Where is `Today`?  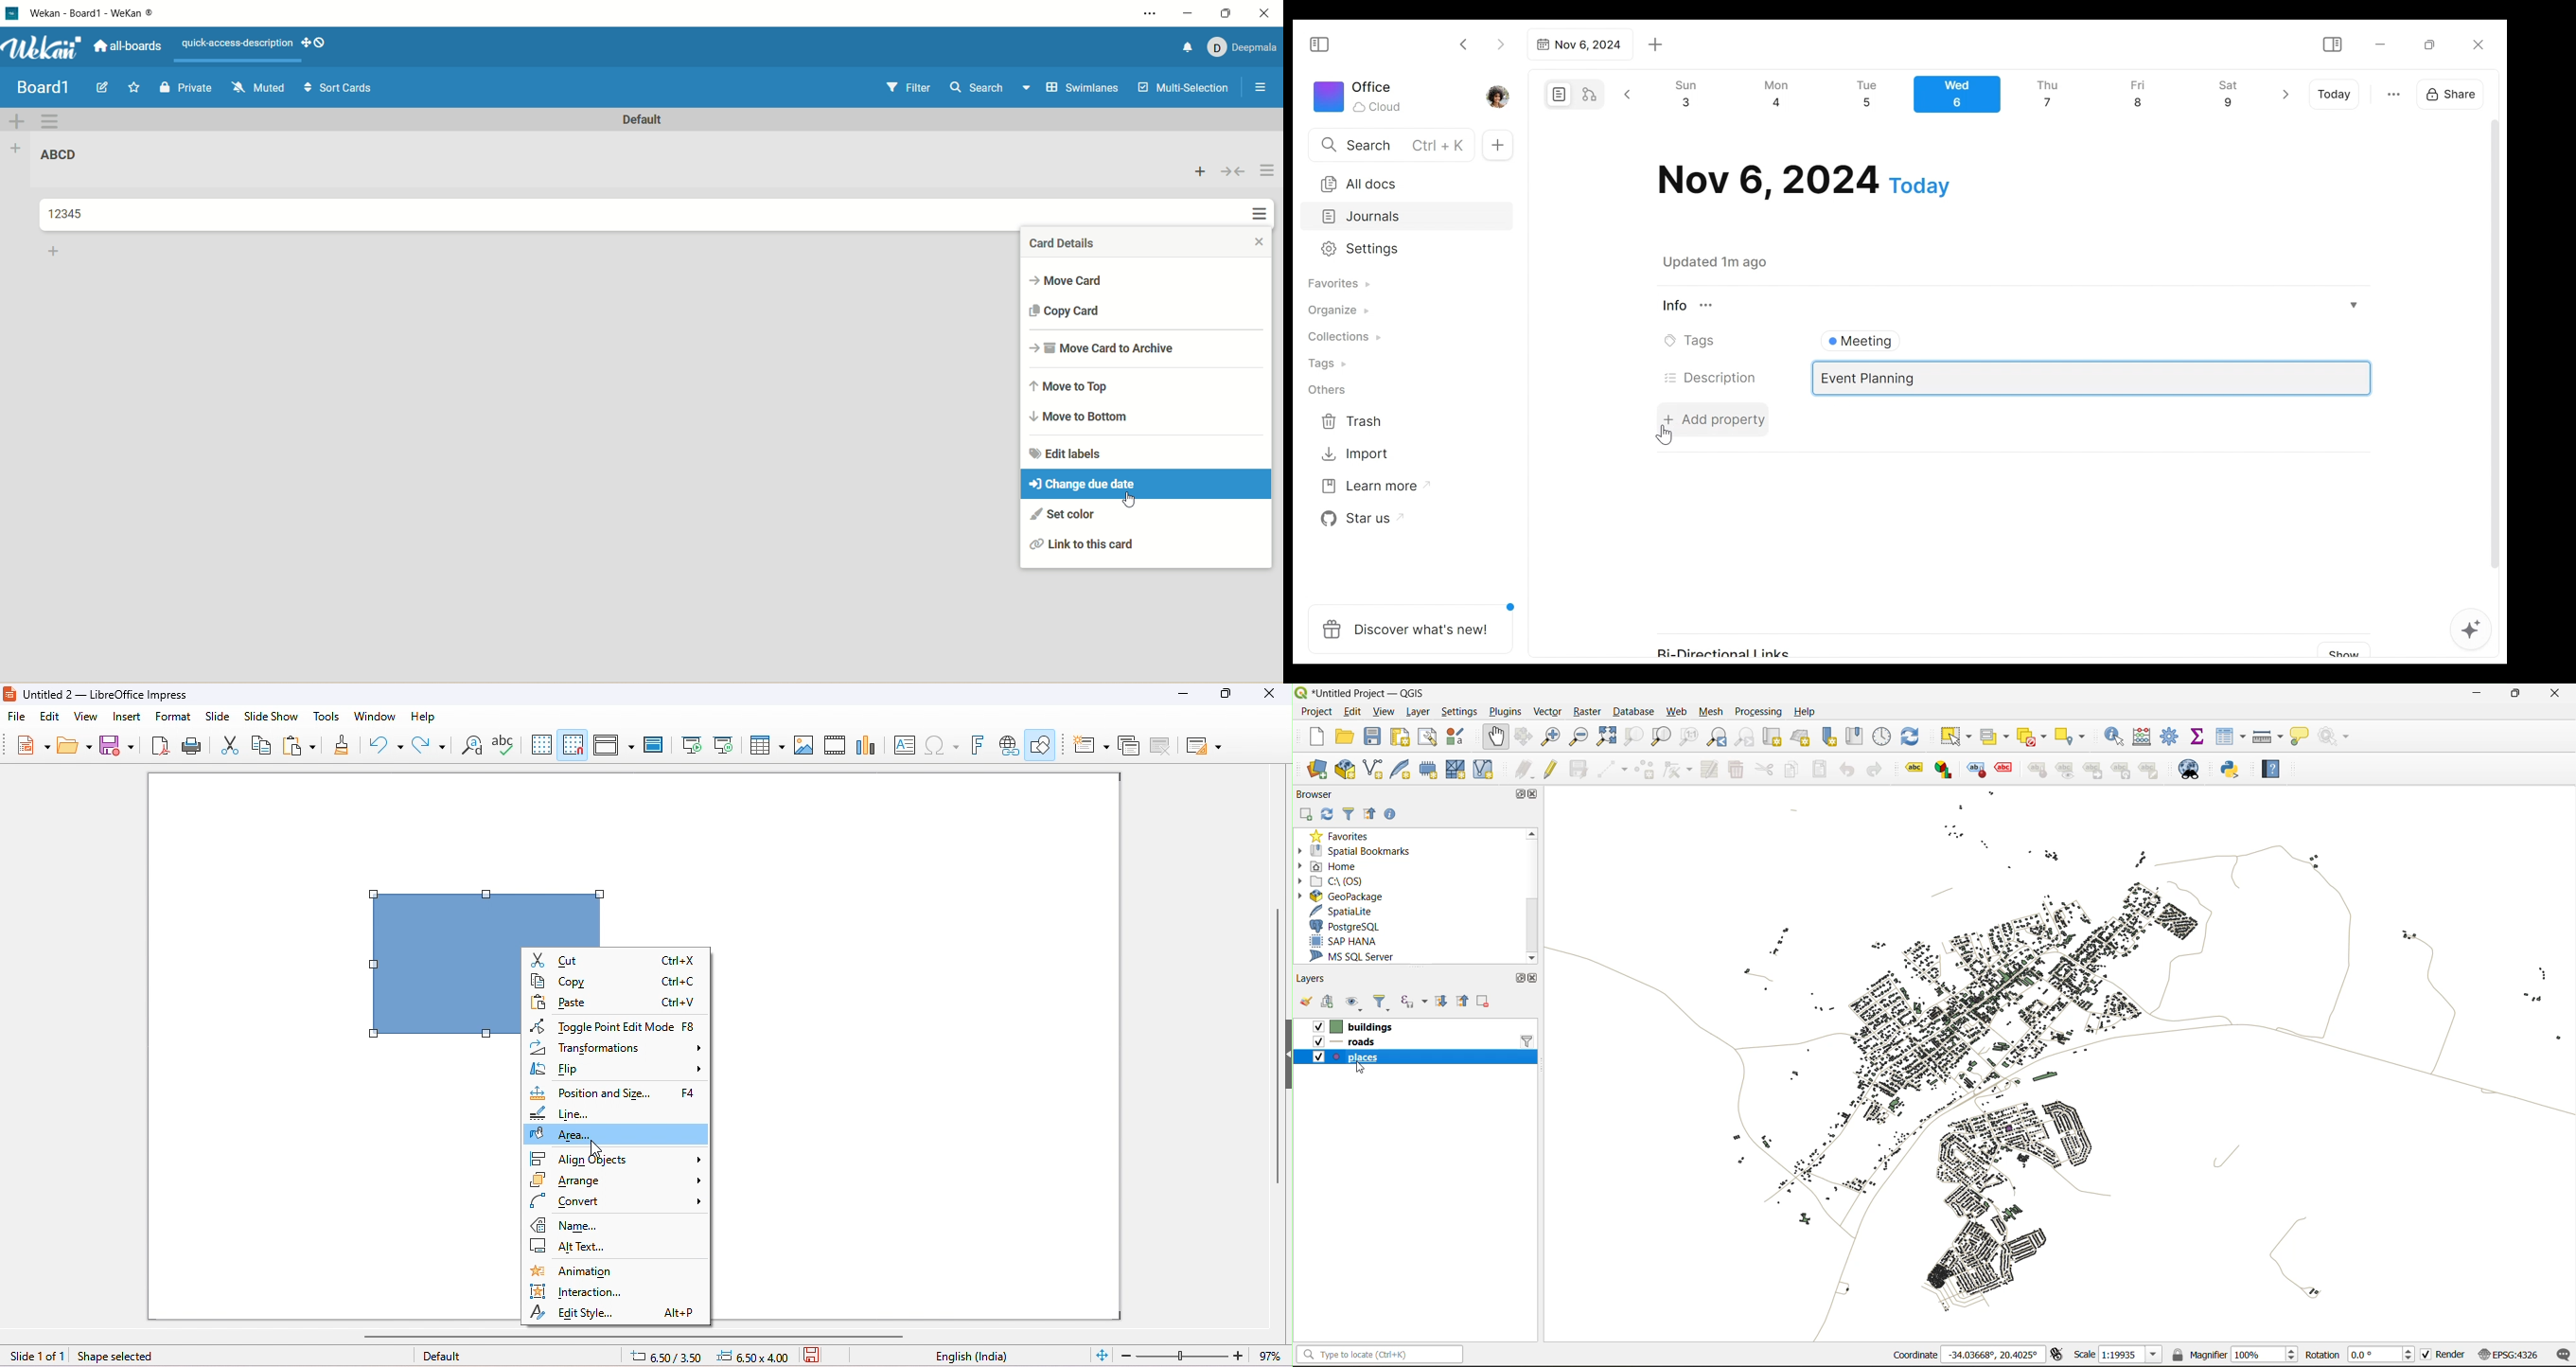
Today is located at coordinates (2336, 94).